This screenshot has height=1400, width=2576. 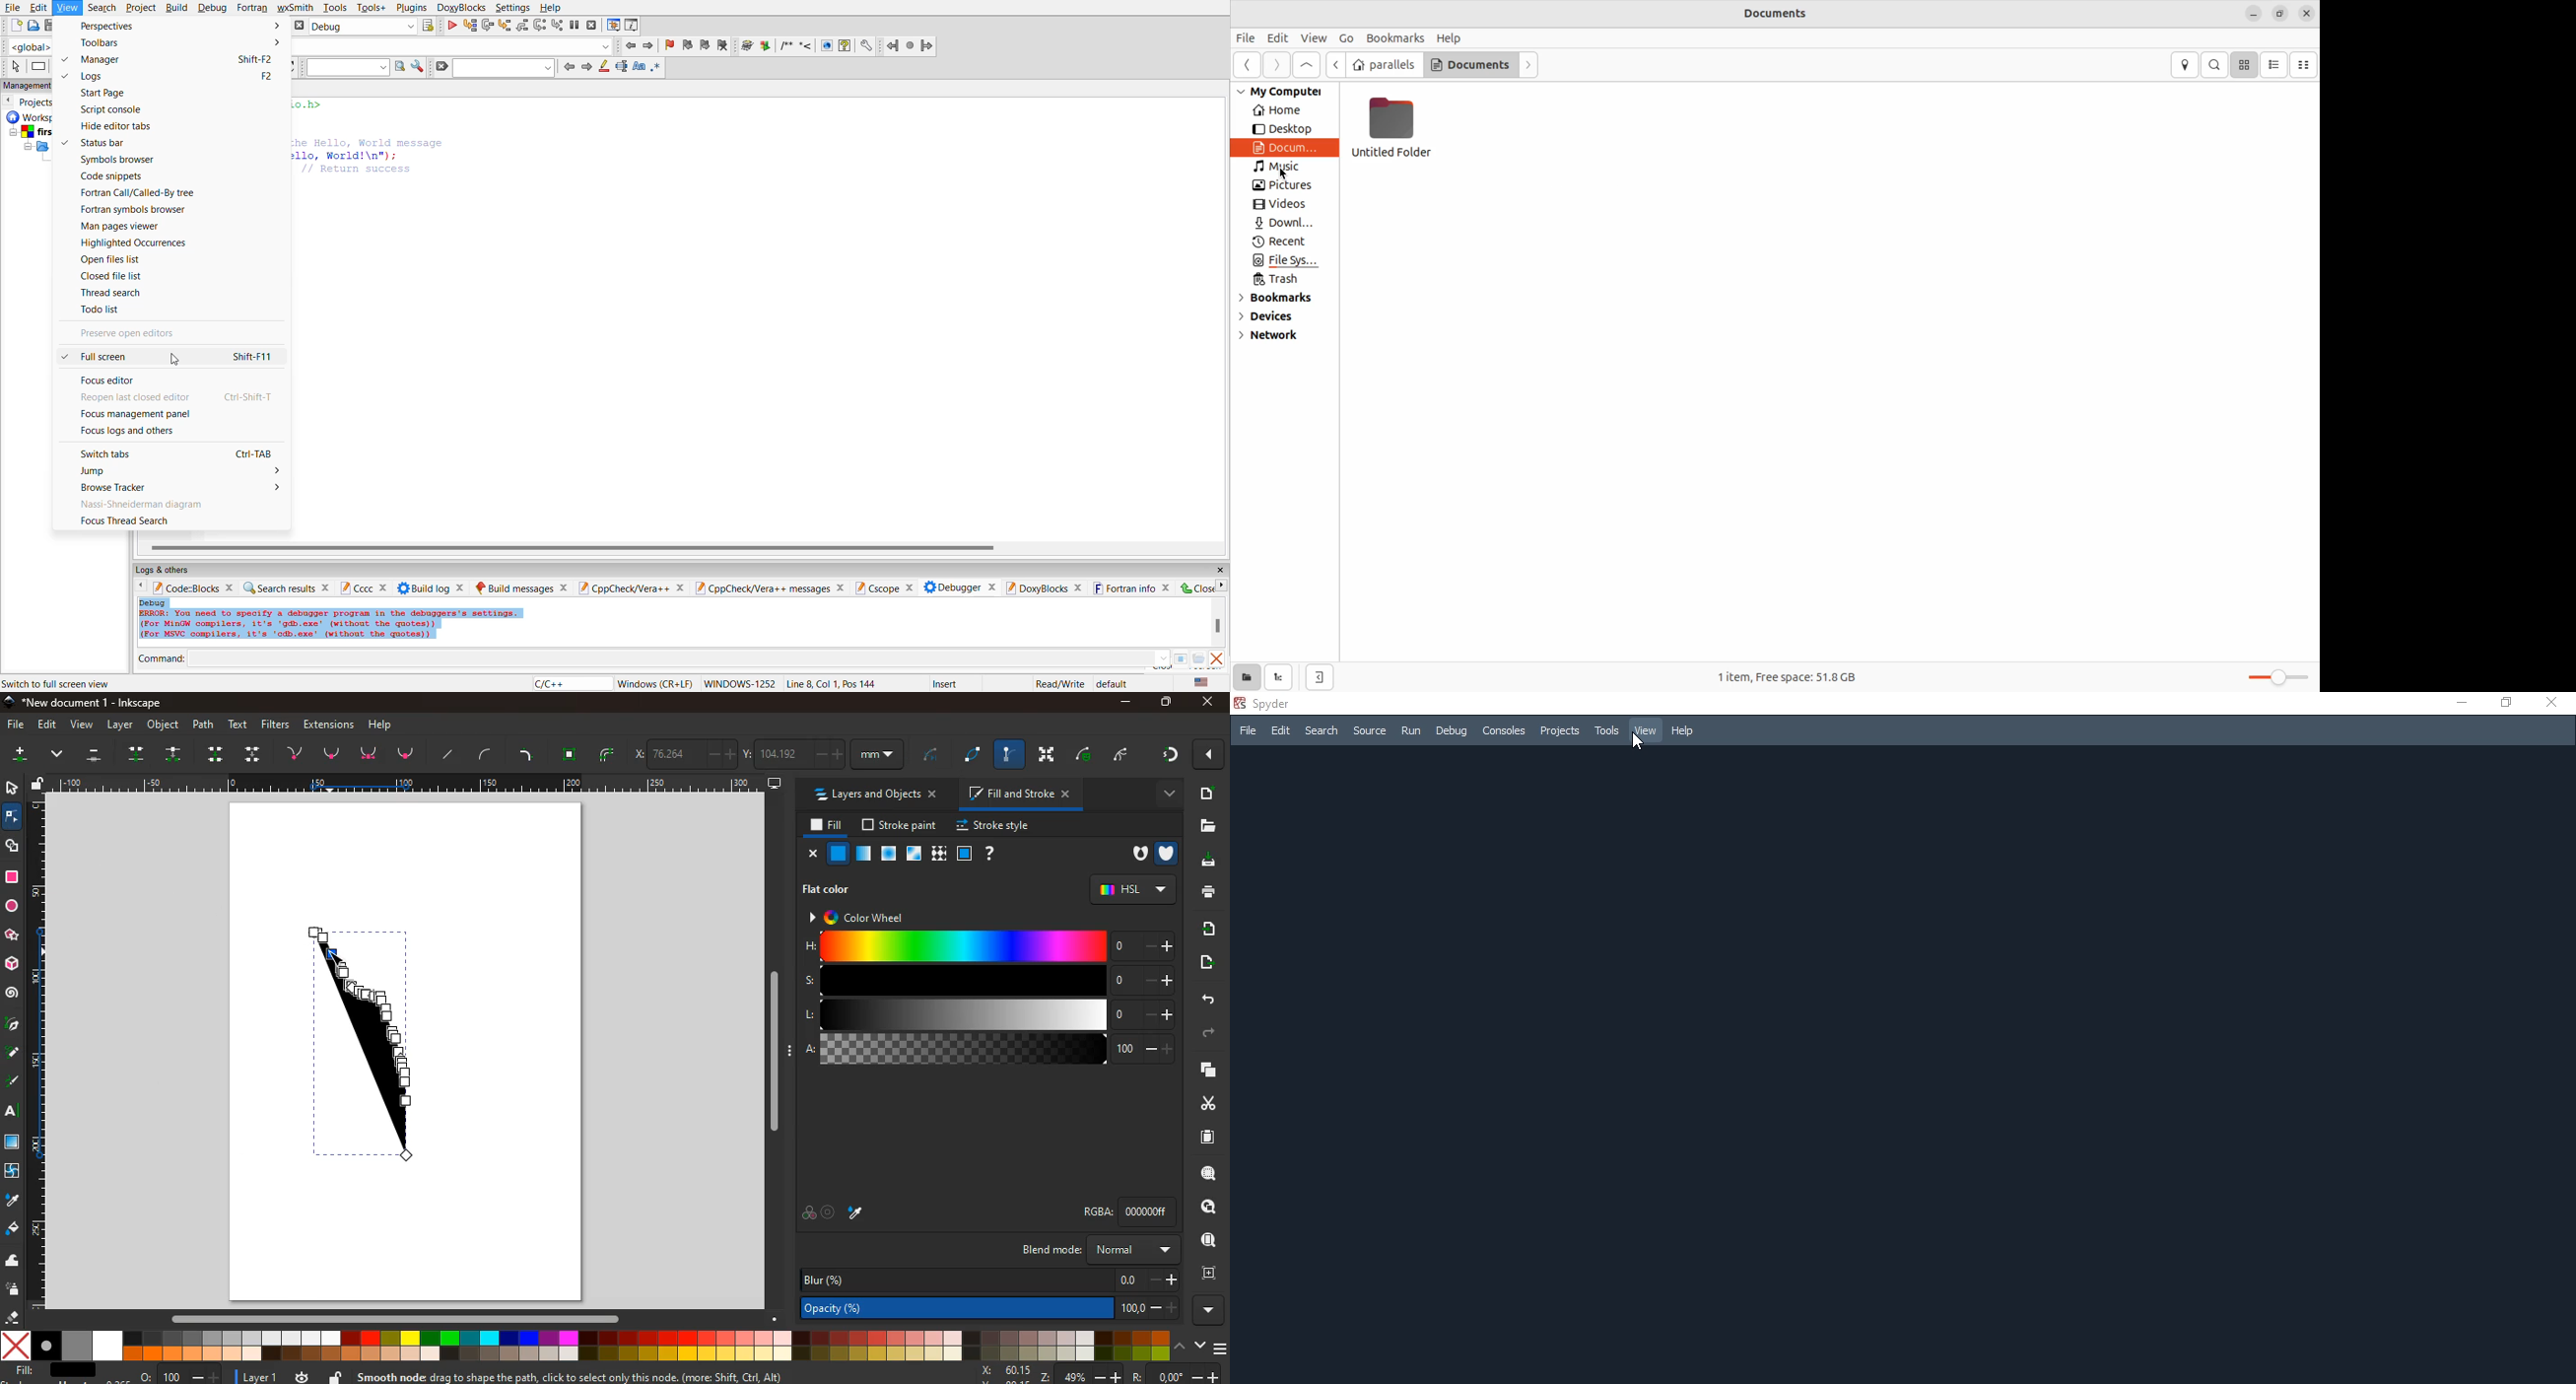 I want to click on focus logs and others, so click(x=135, y=432).